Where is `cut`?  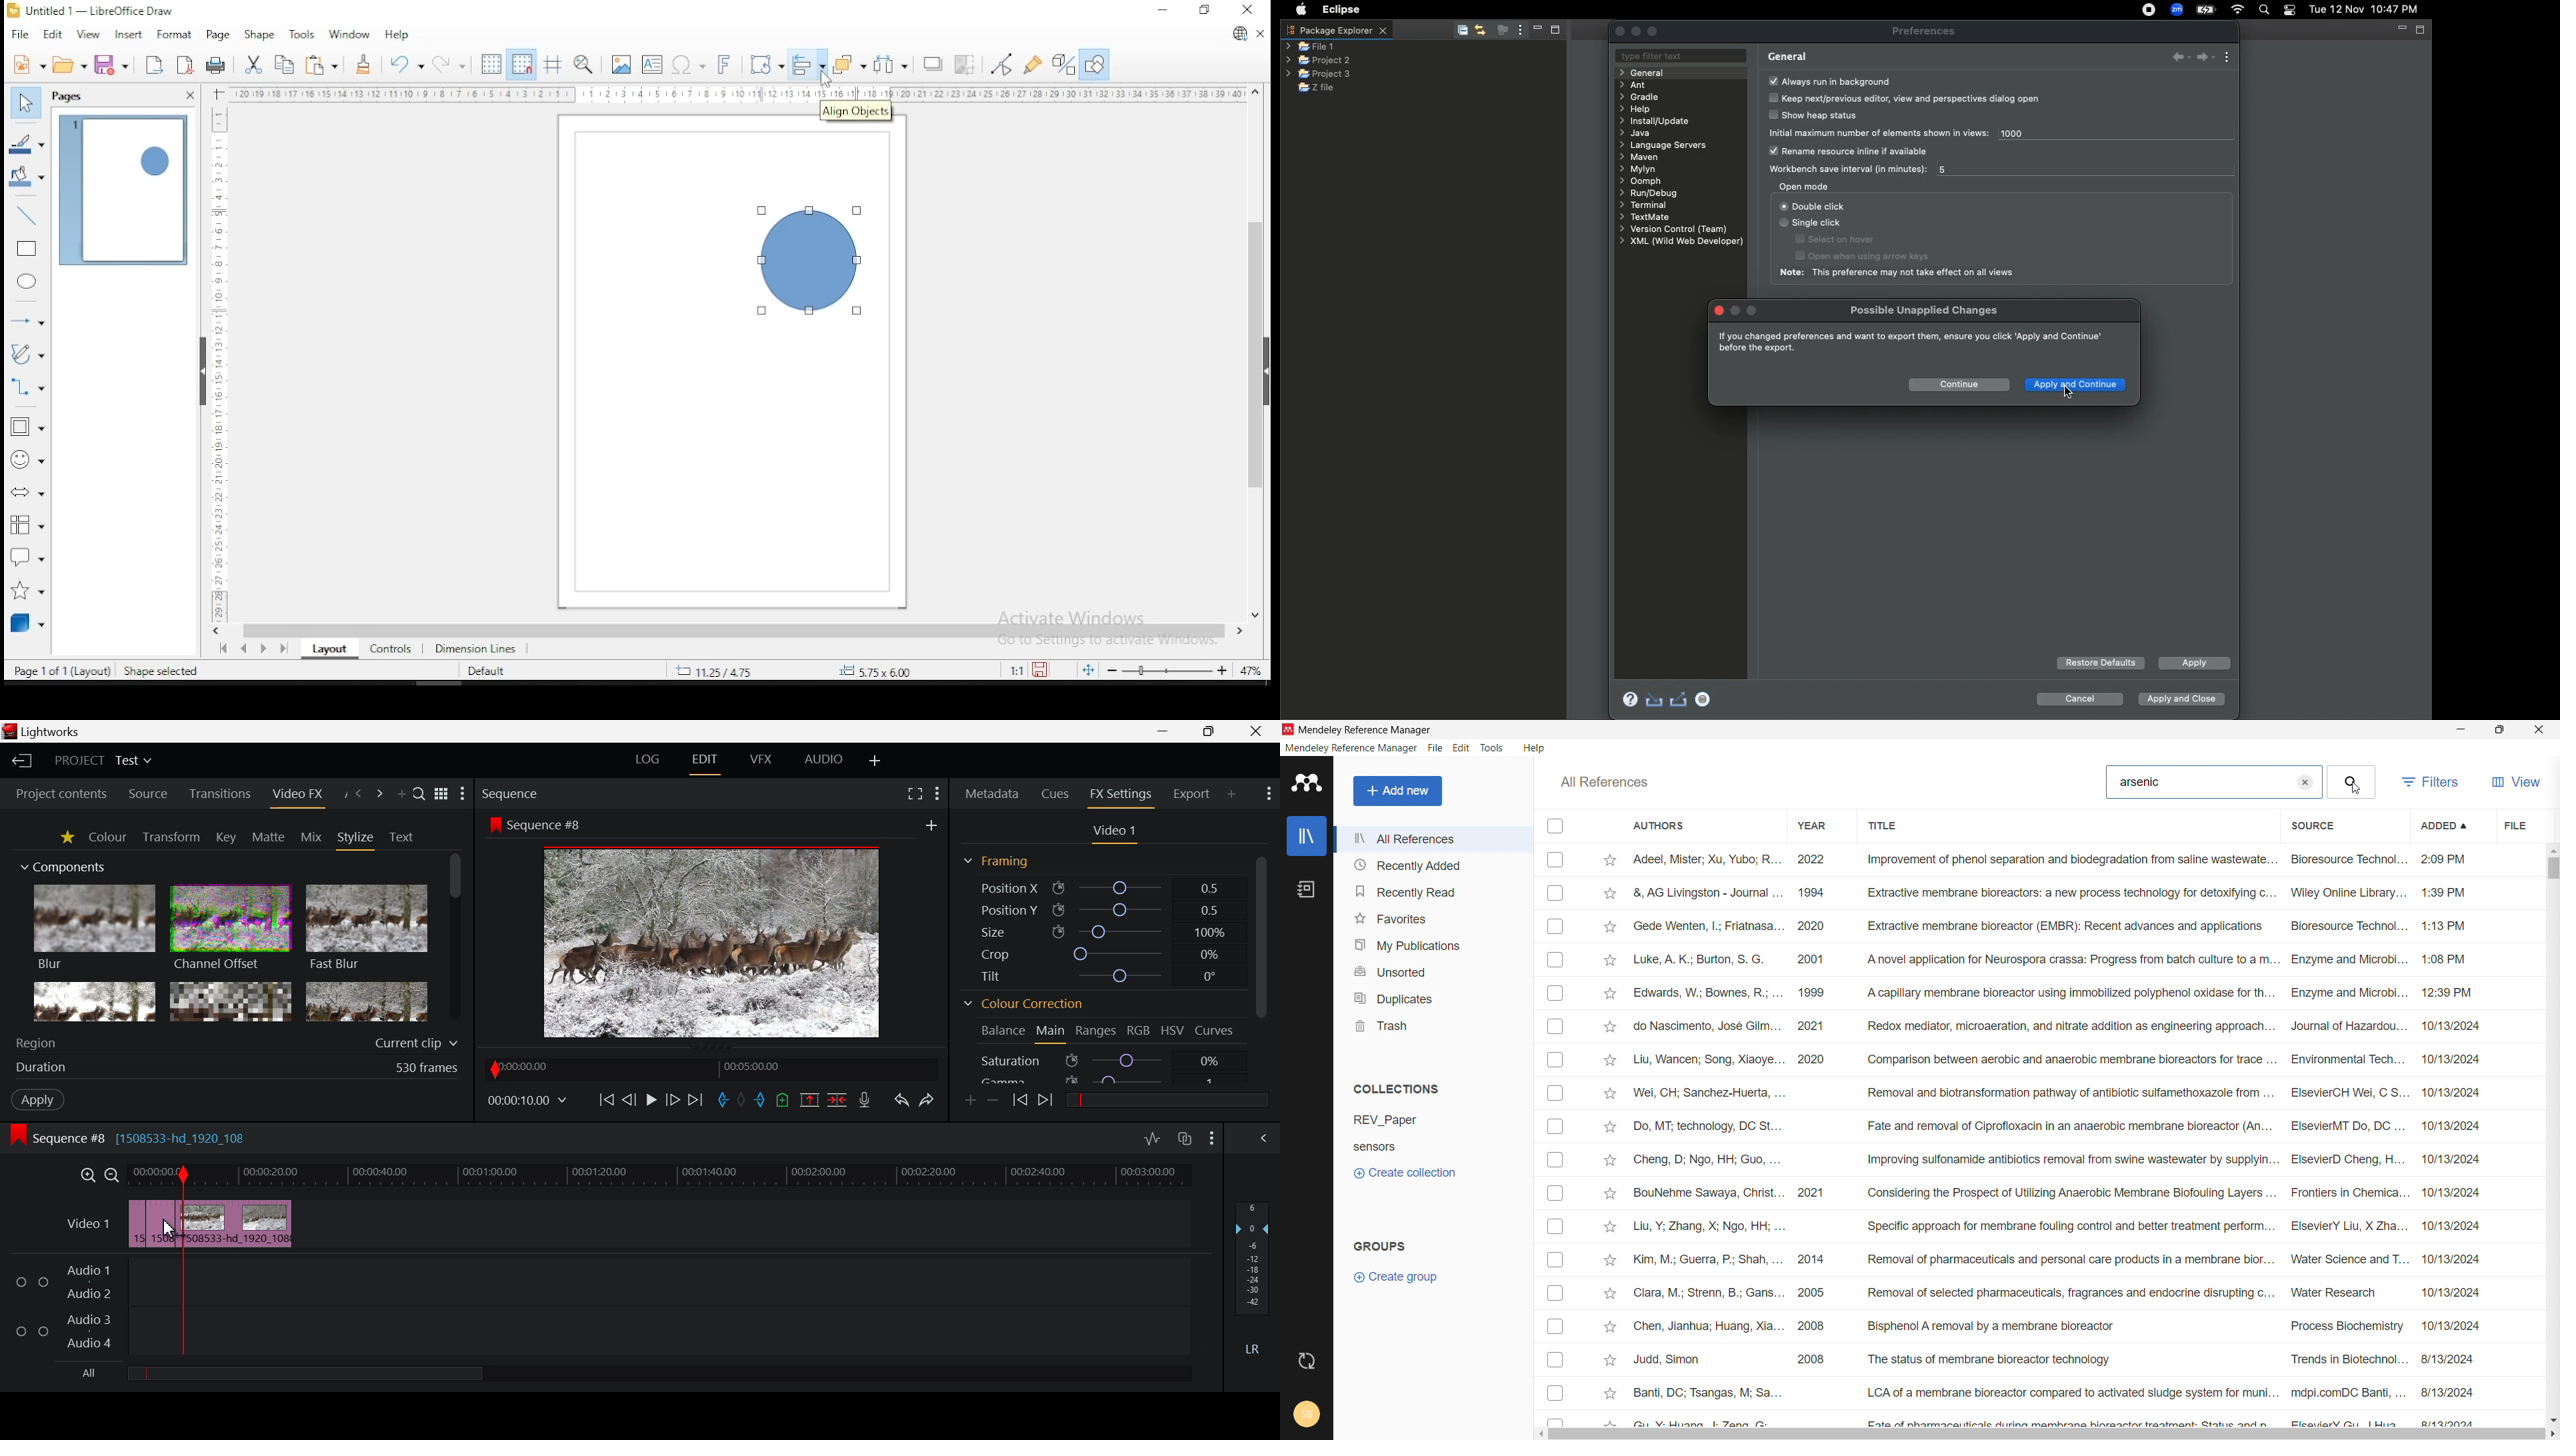 cut is located at coordinates (252, 65).